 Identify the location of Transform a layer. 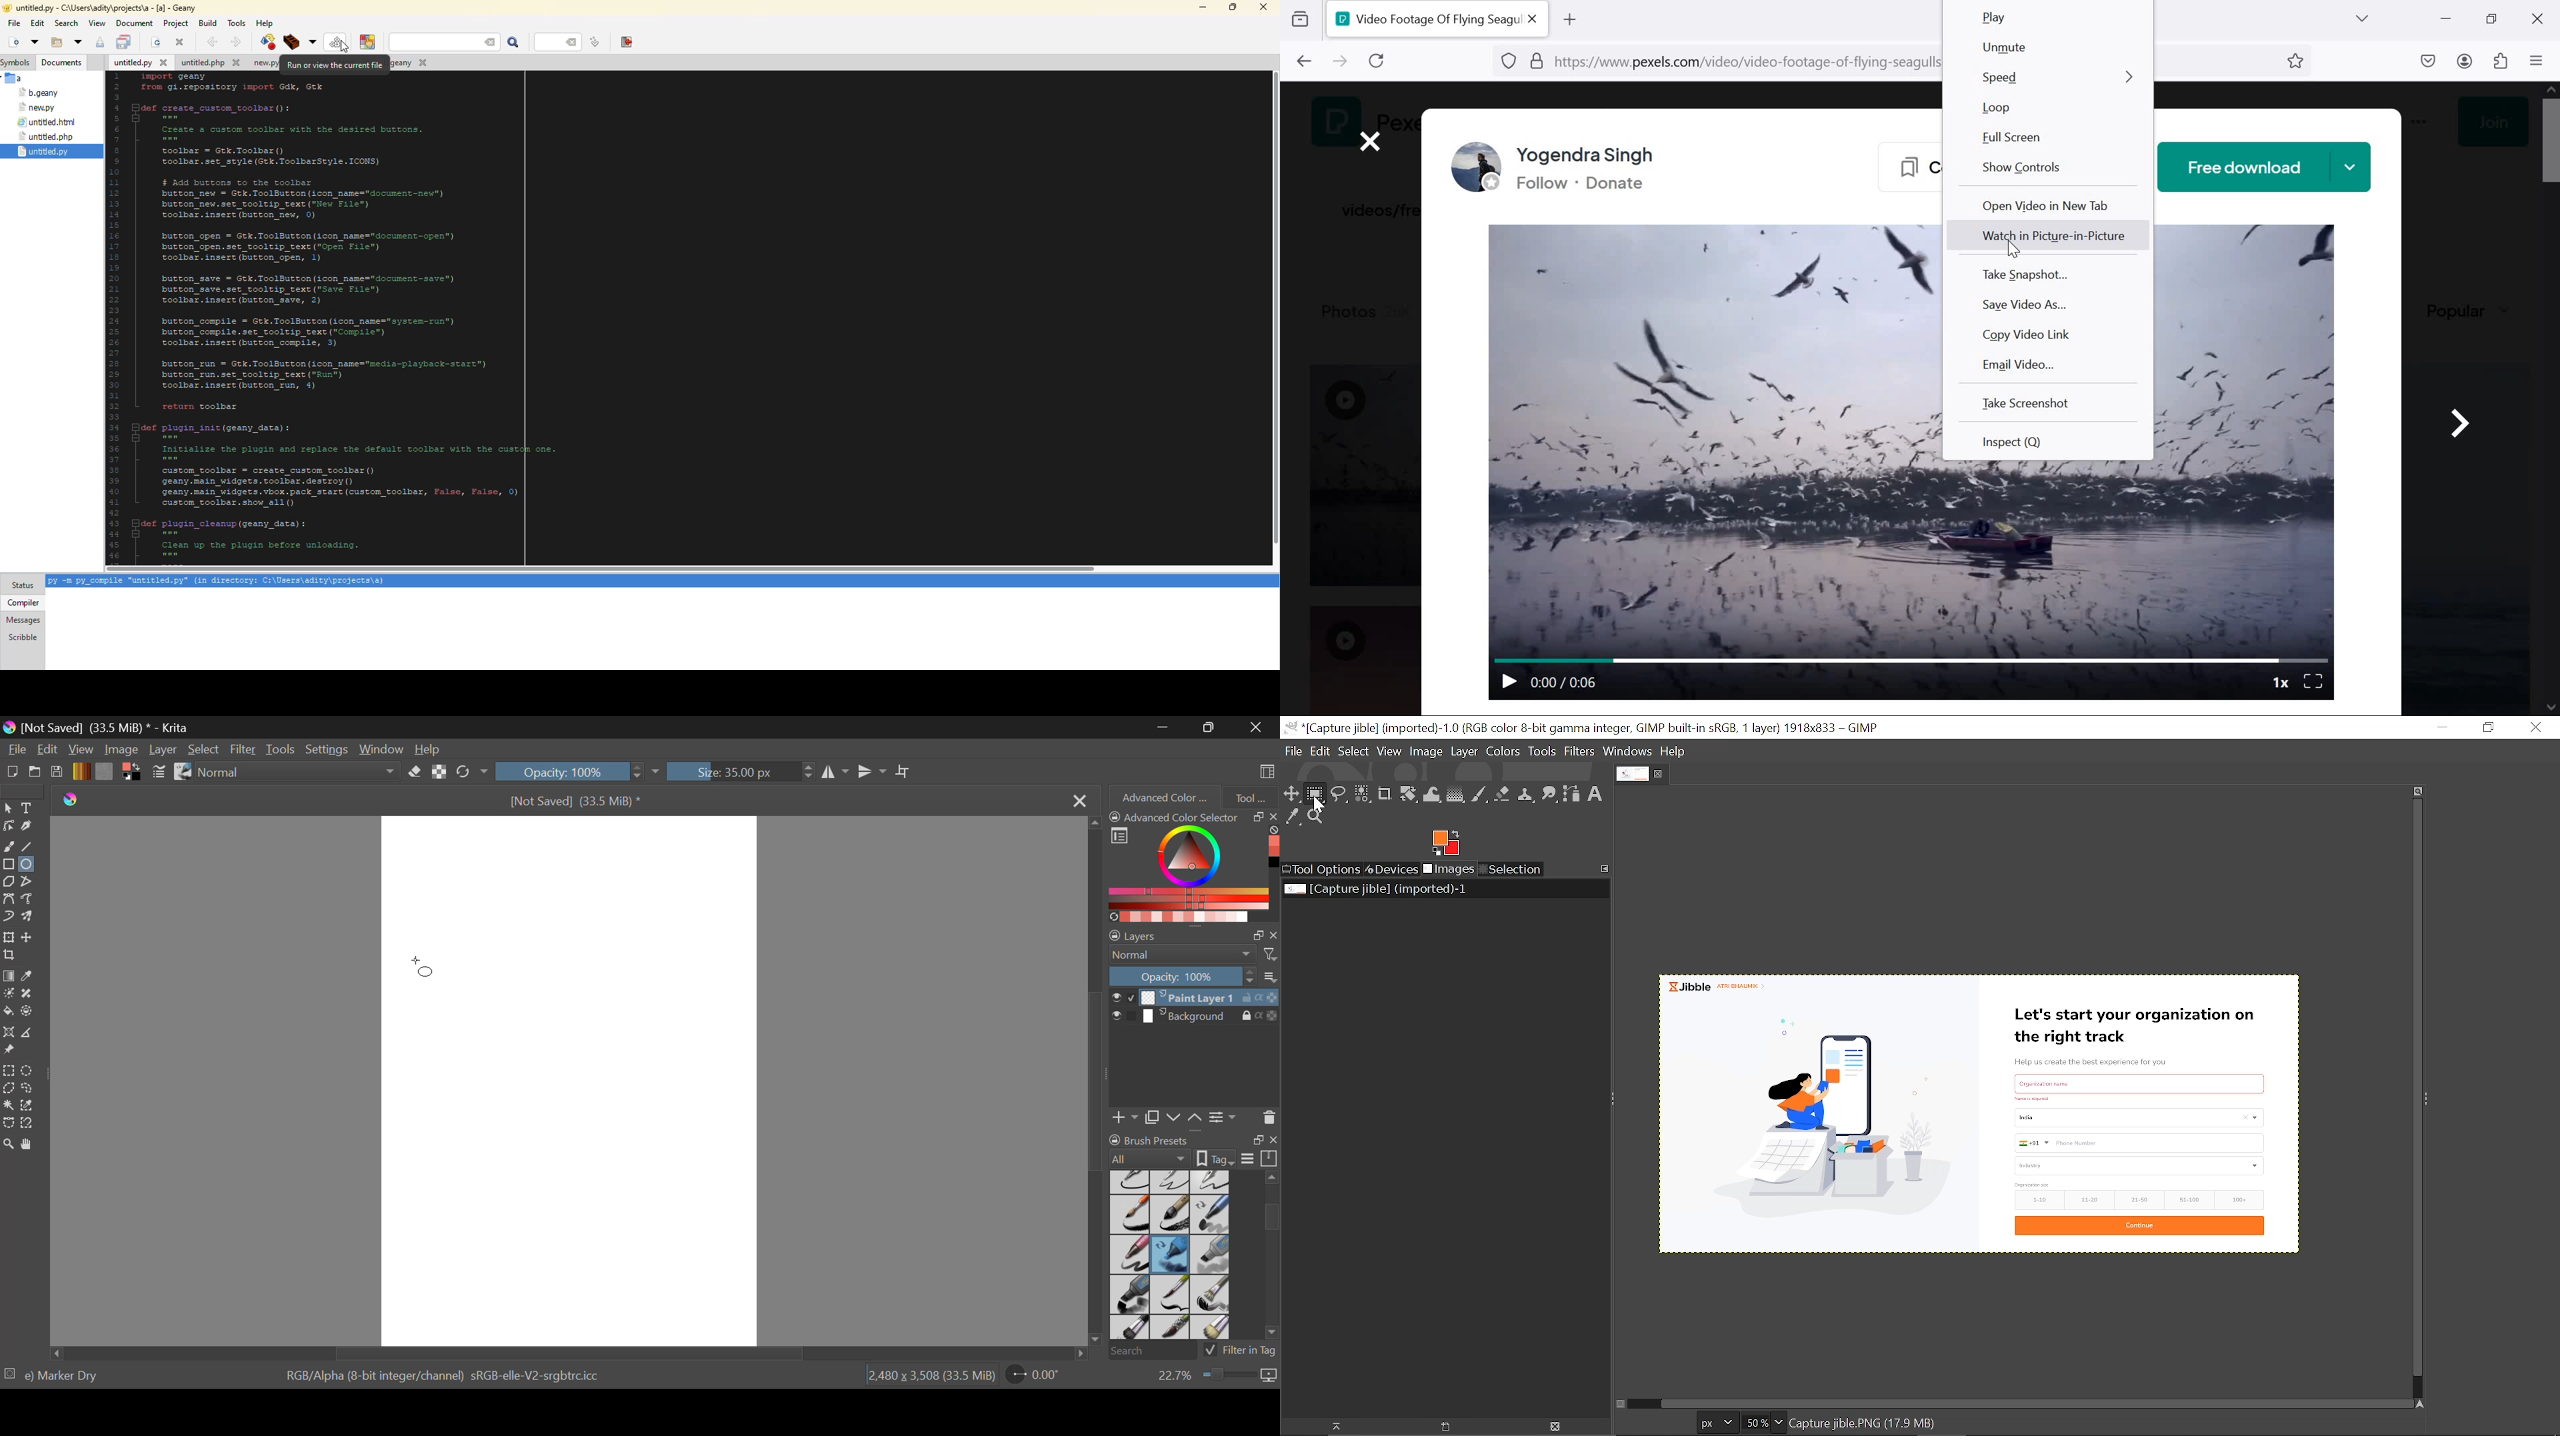
(8, 937).